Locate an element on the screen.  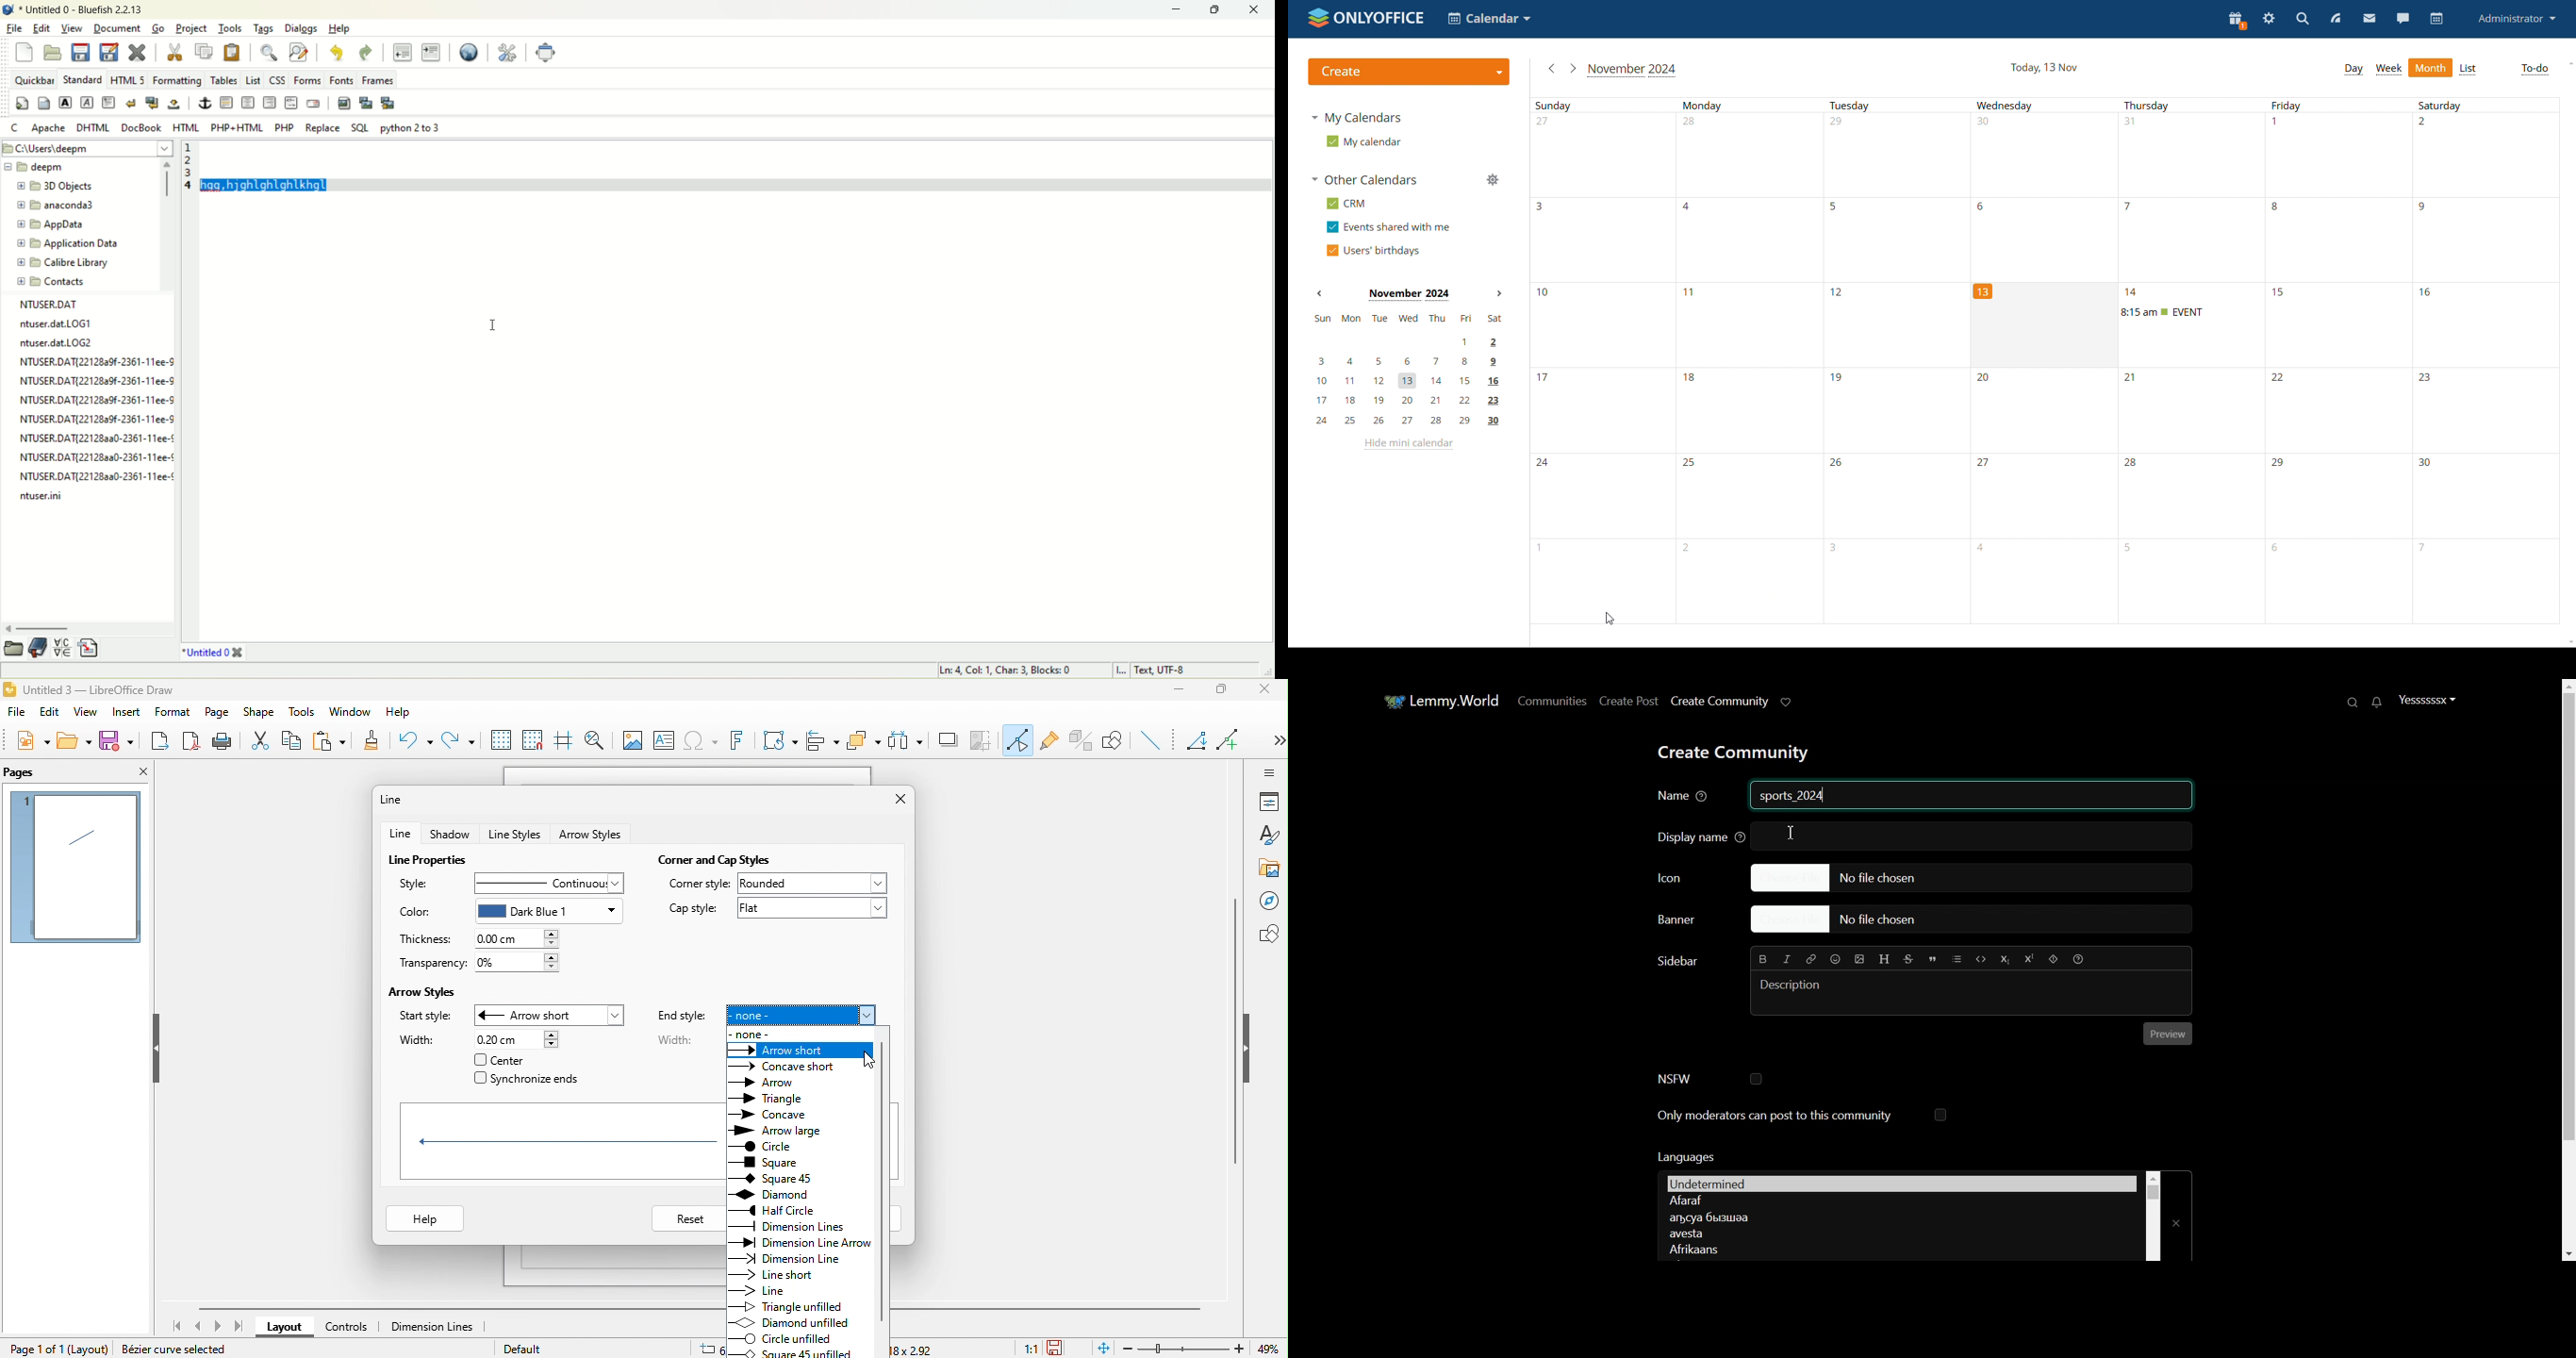
unallocated time slots is located at coordinates (1752, 326).